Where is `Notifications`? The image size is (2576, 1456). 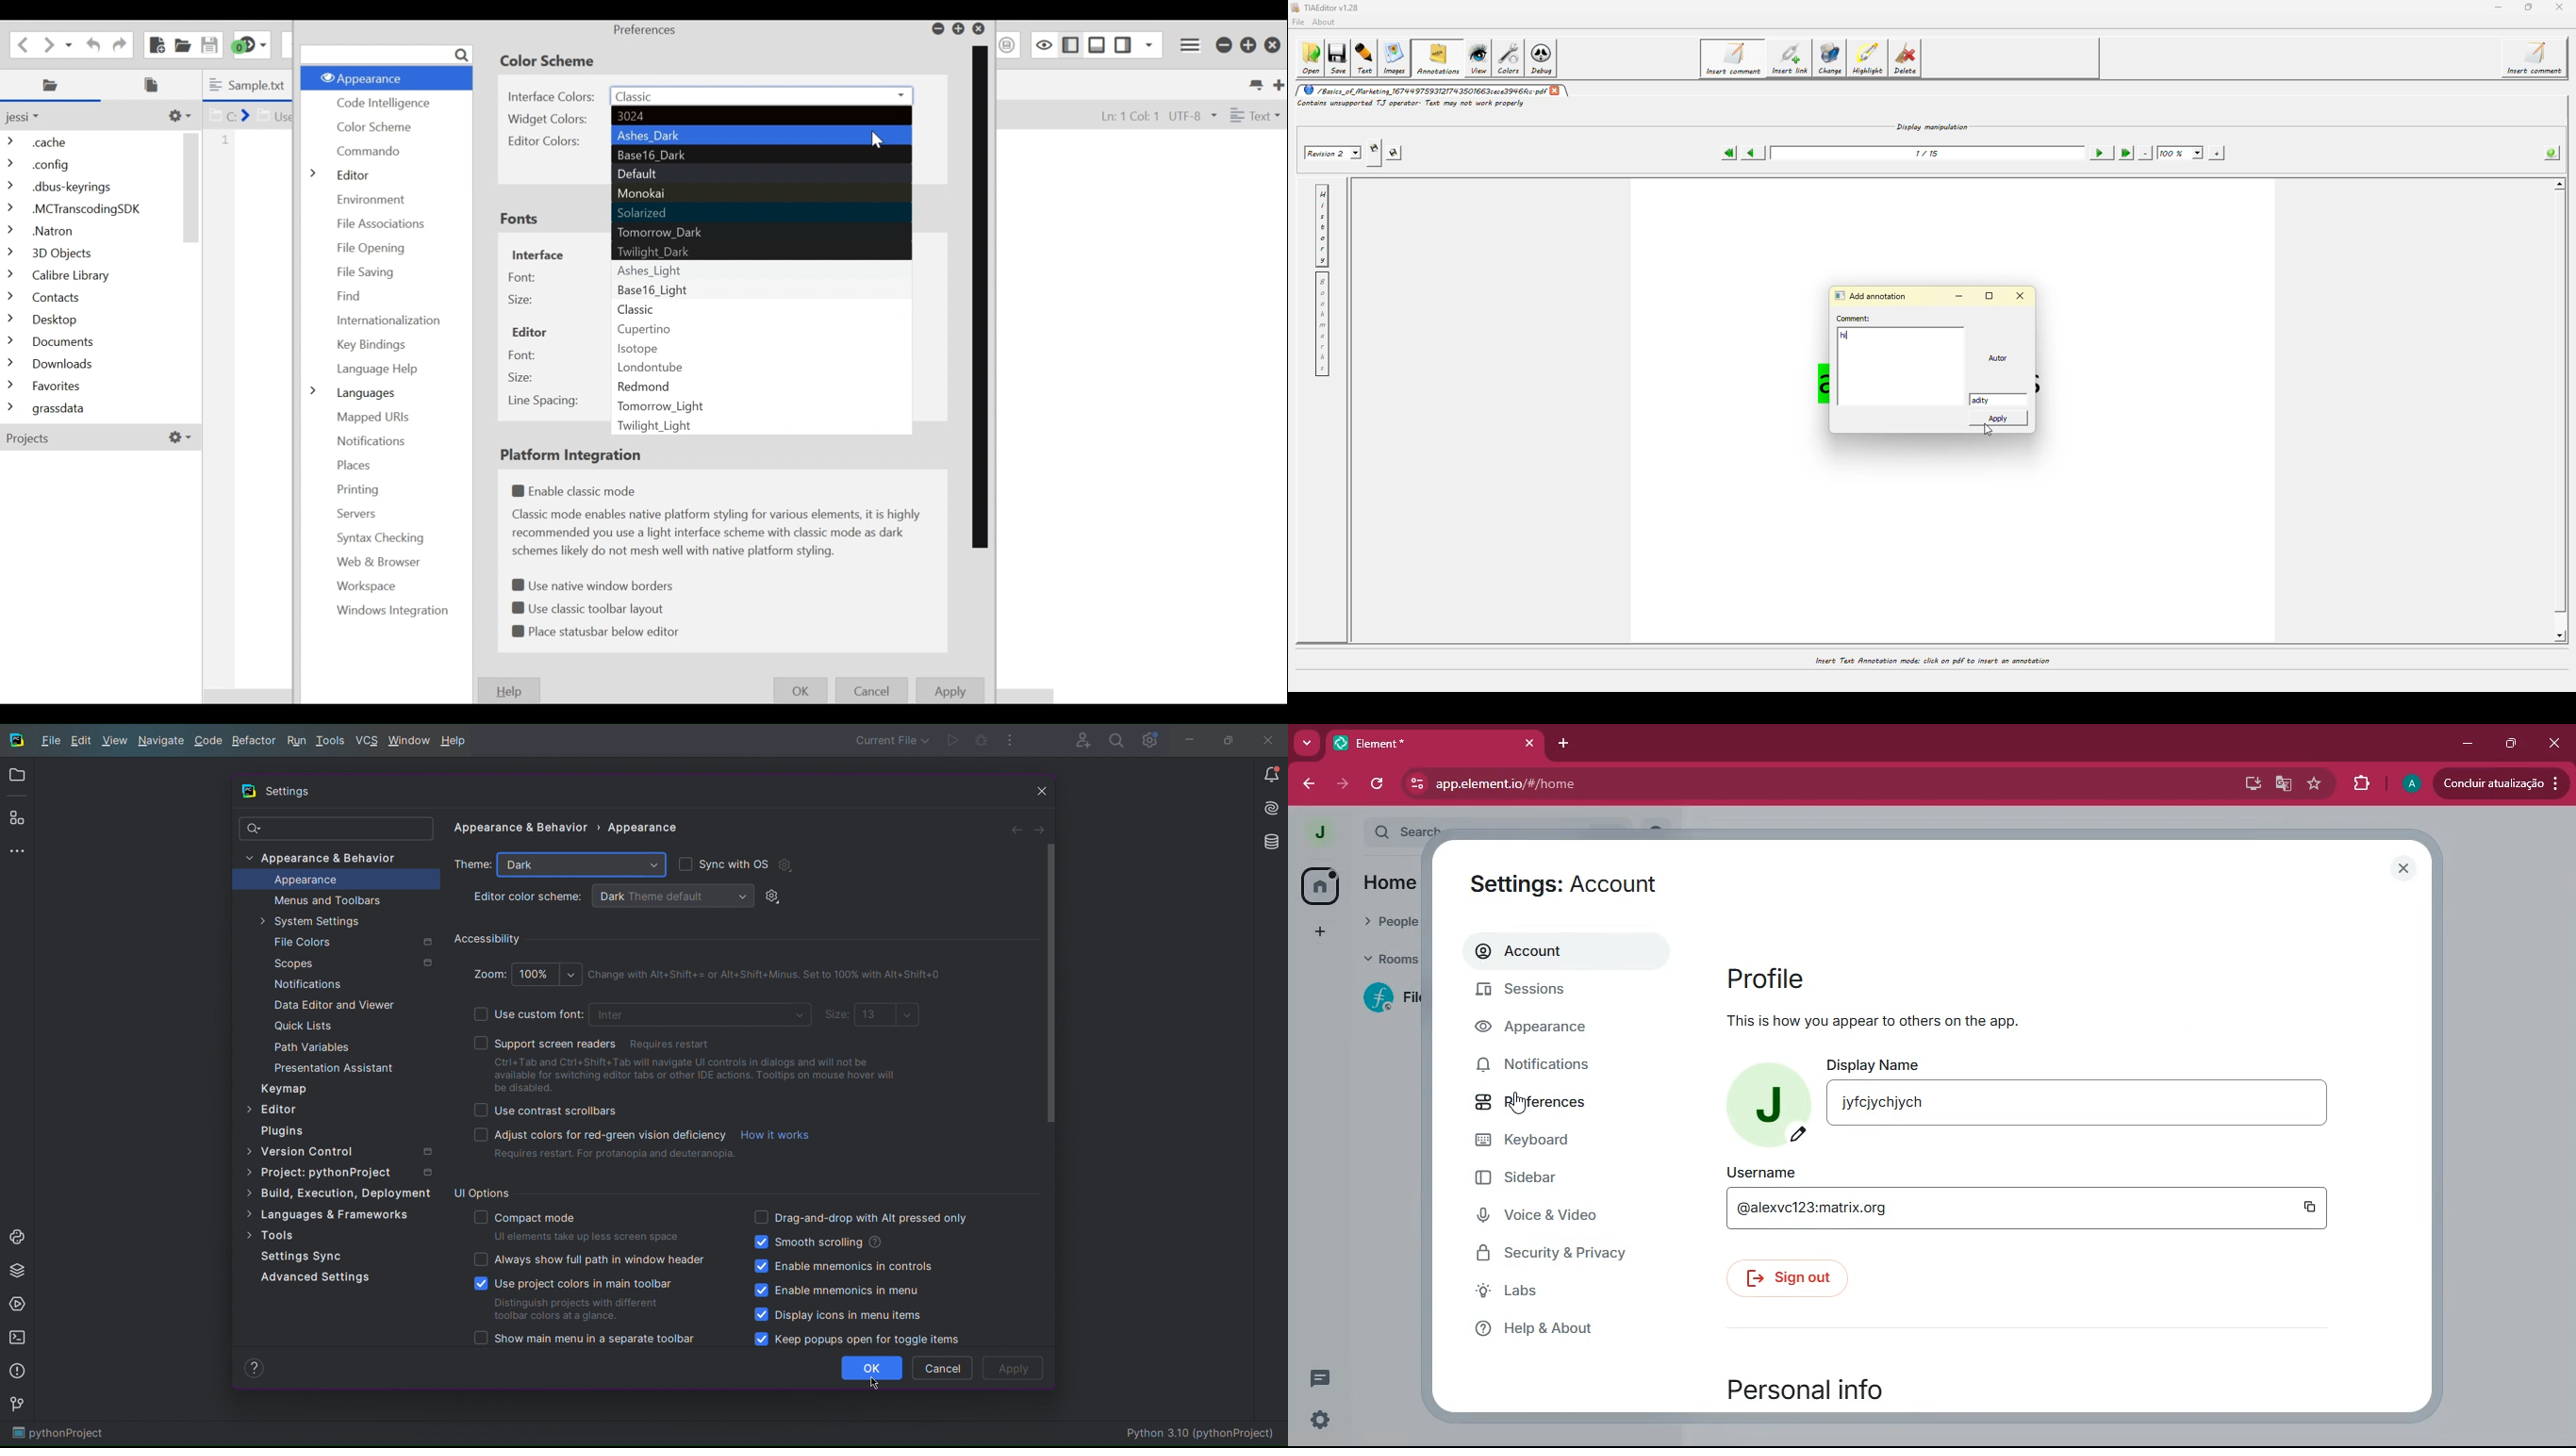 Notifications is located at coordinates (371, 442).